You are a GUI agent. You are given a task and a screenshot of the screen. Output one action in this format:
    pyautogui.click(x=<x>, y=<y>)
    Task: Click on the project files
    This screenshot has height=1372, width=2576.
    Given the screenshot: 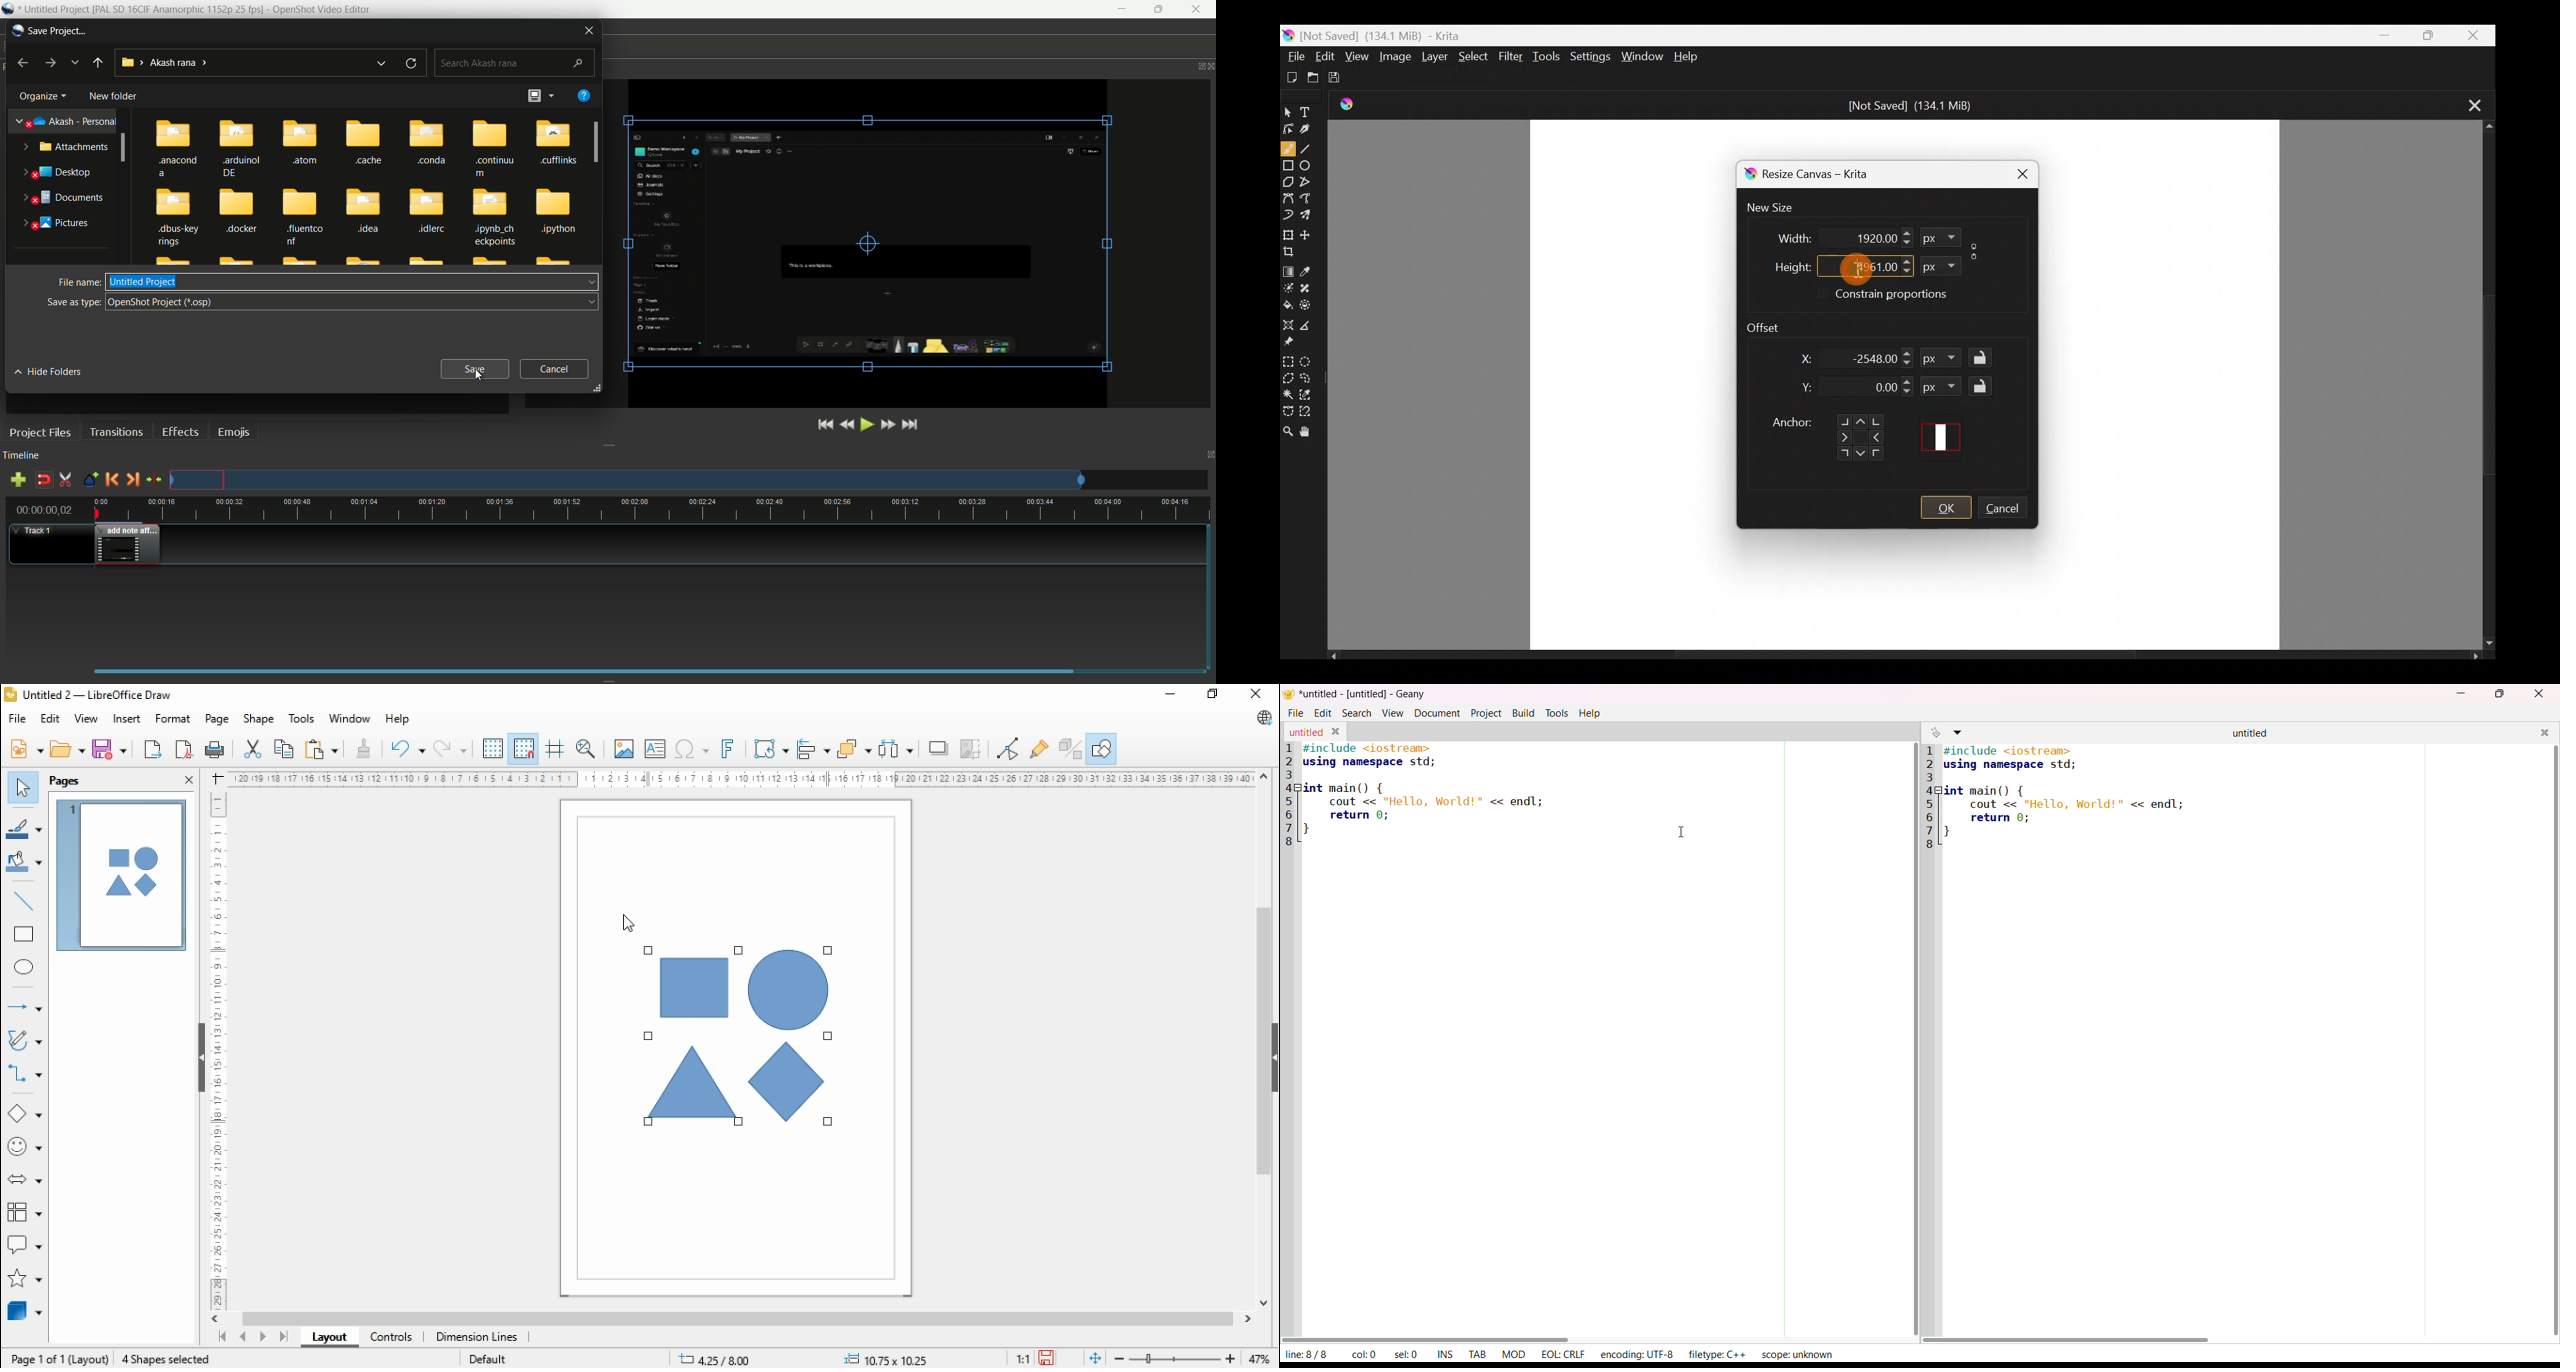 What is the action you would take?
    pyautogui.click(x=40, y=433)
    